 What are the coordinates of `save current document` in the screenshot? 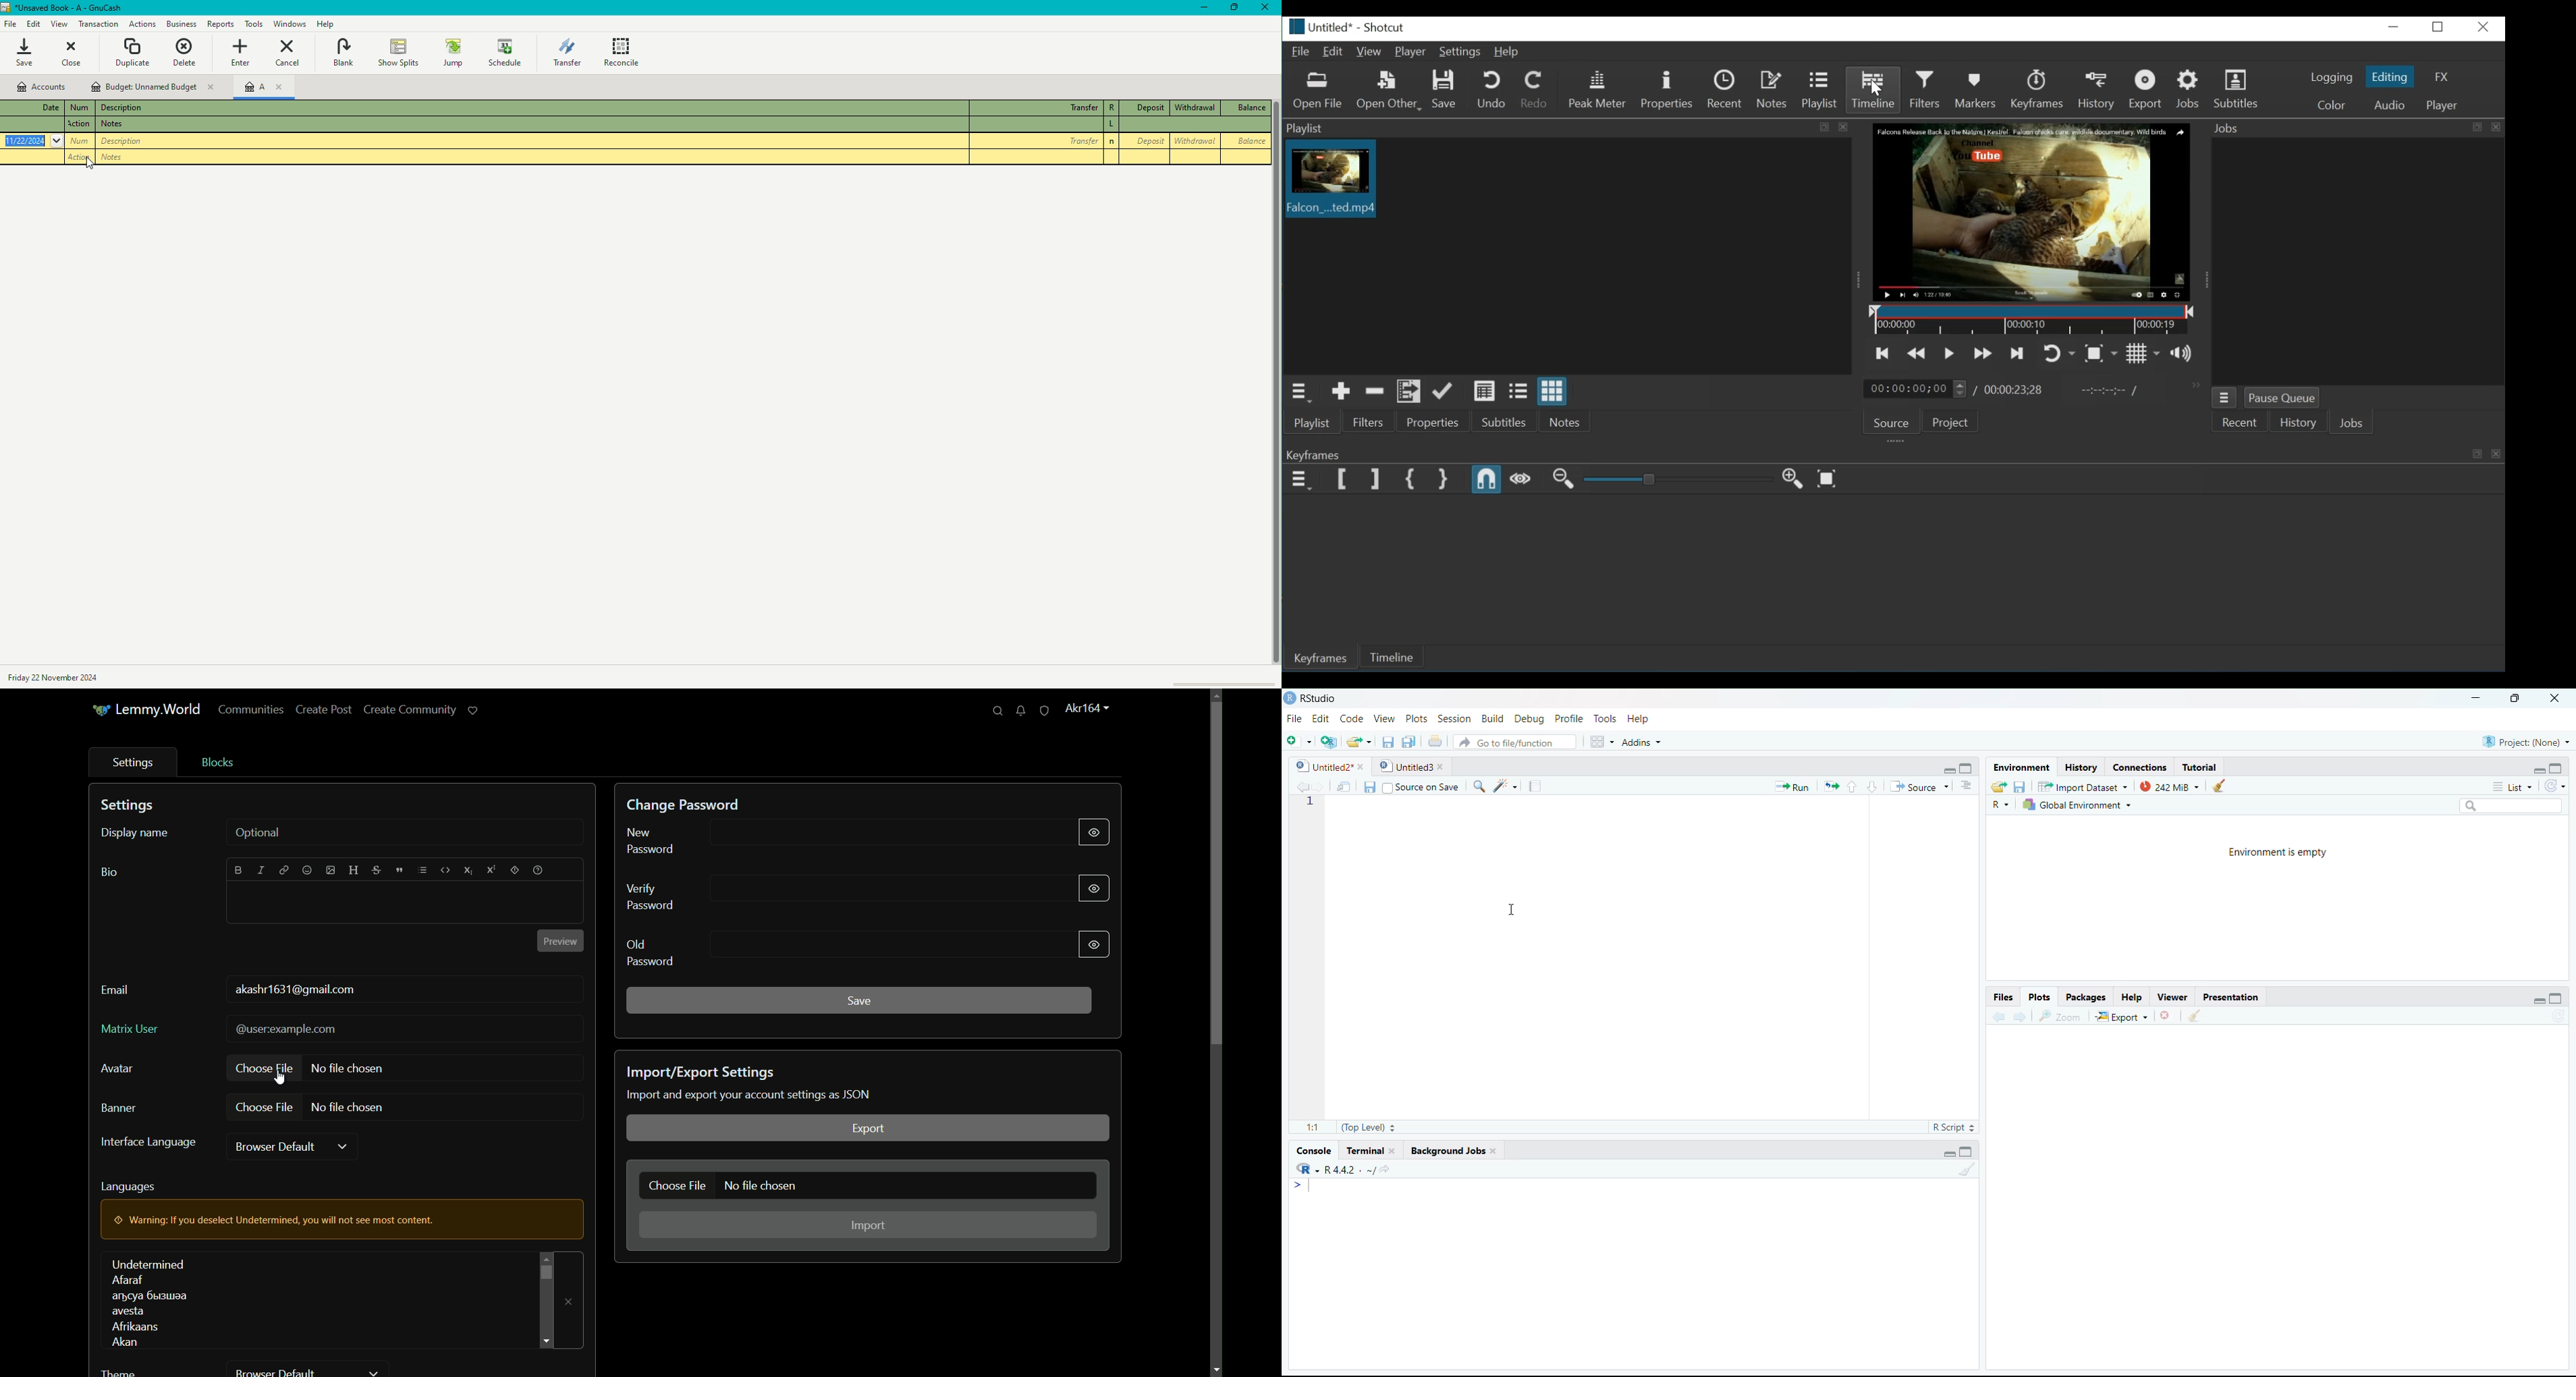 It's located at (1386, 741).